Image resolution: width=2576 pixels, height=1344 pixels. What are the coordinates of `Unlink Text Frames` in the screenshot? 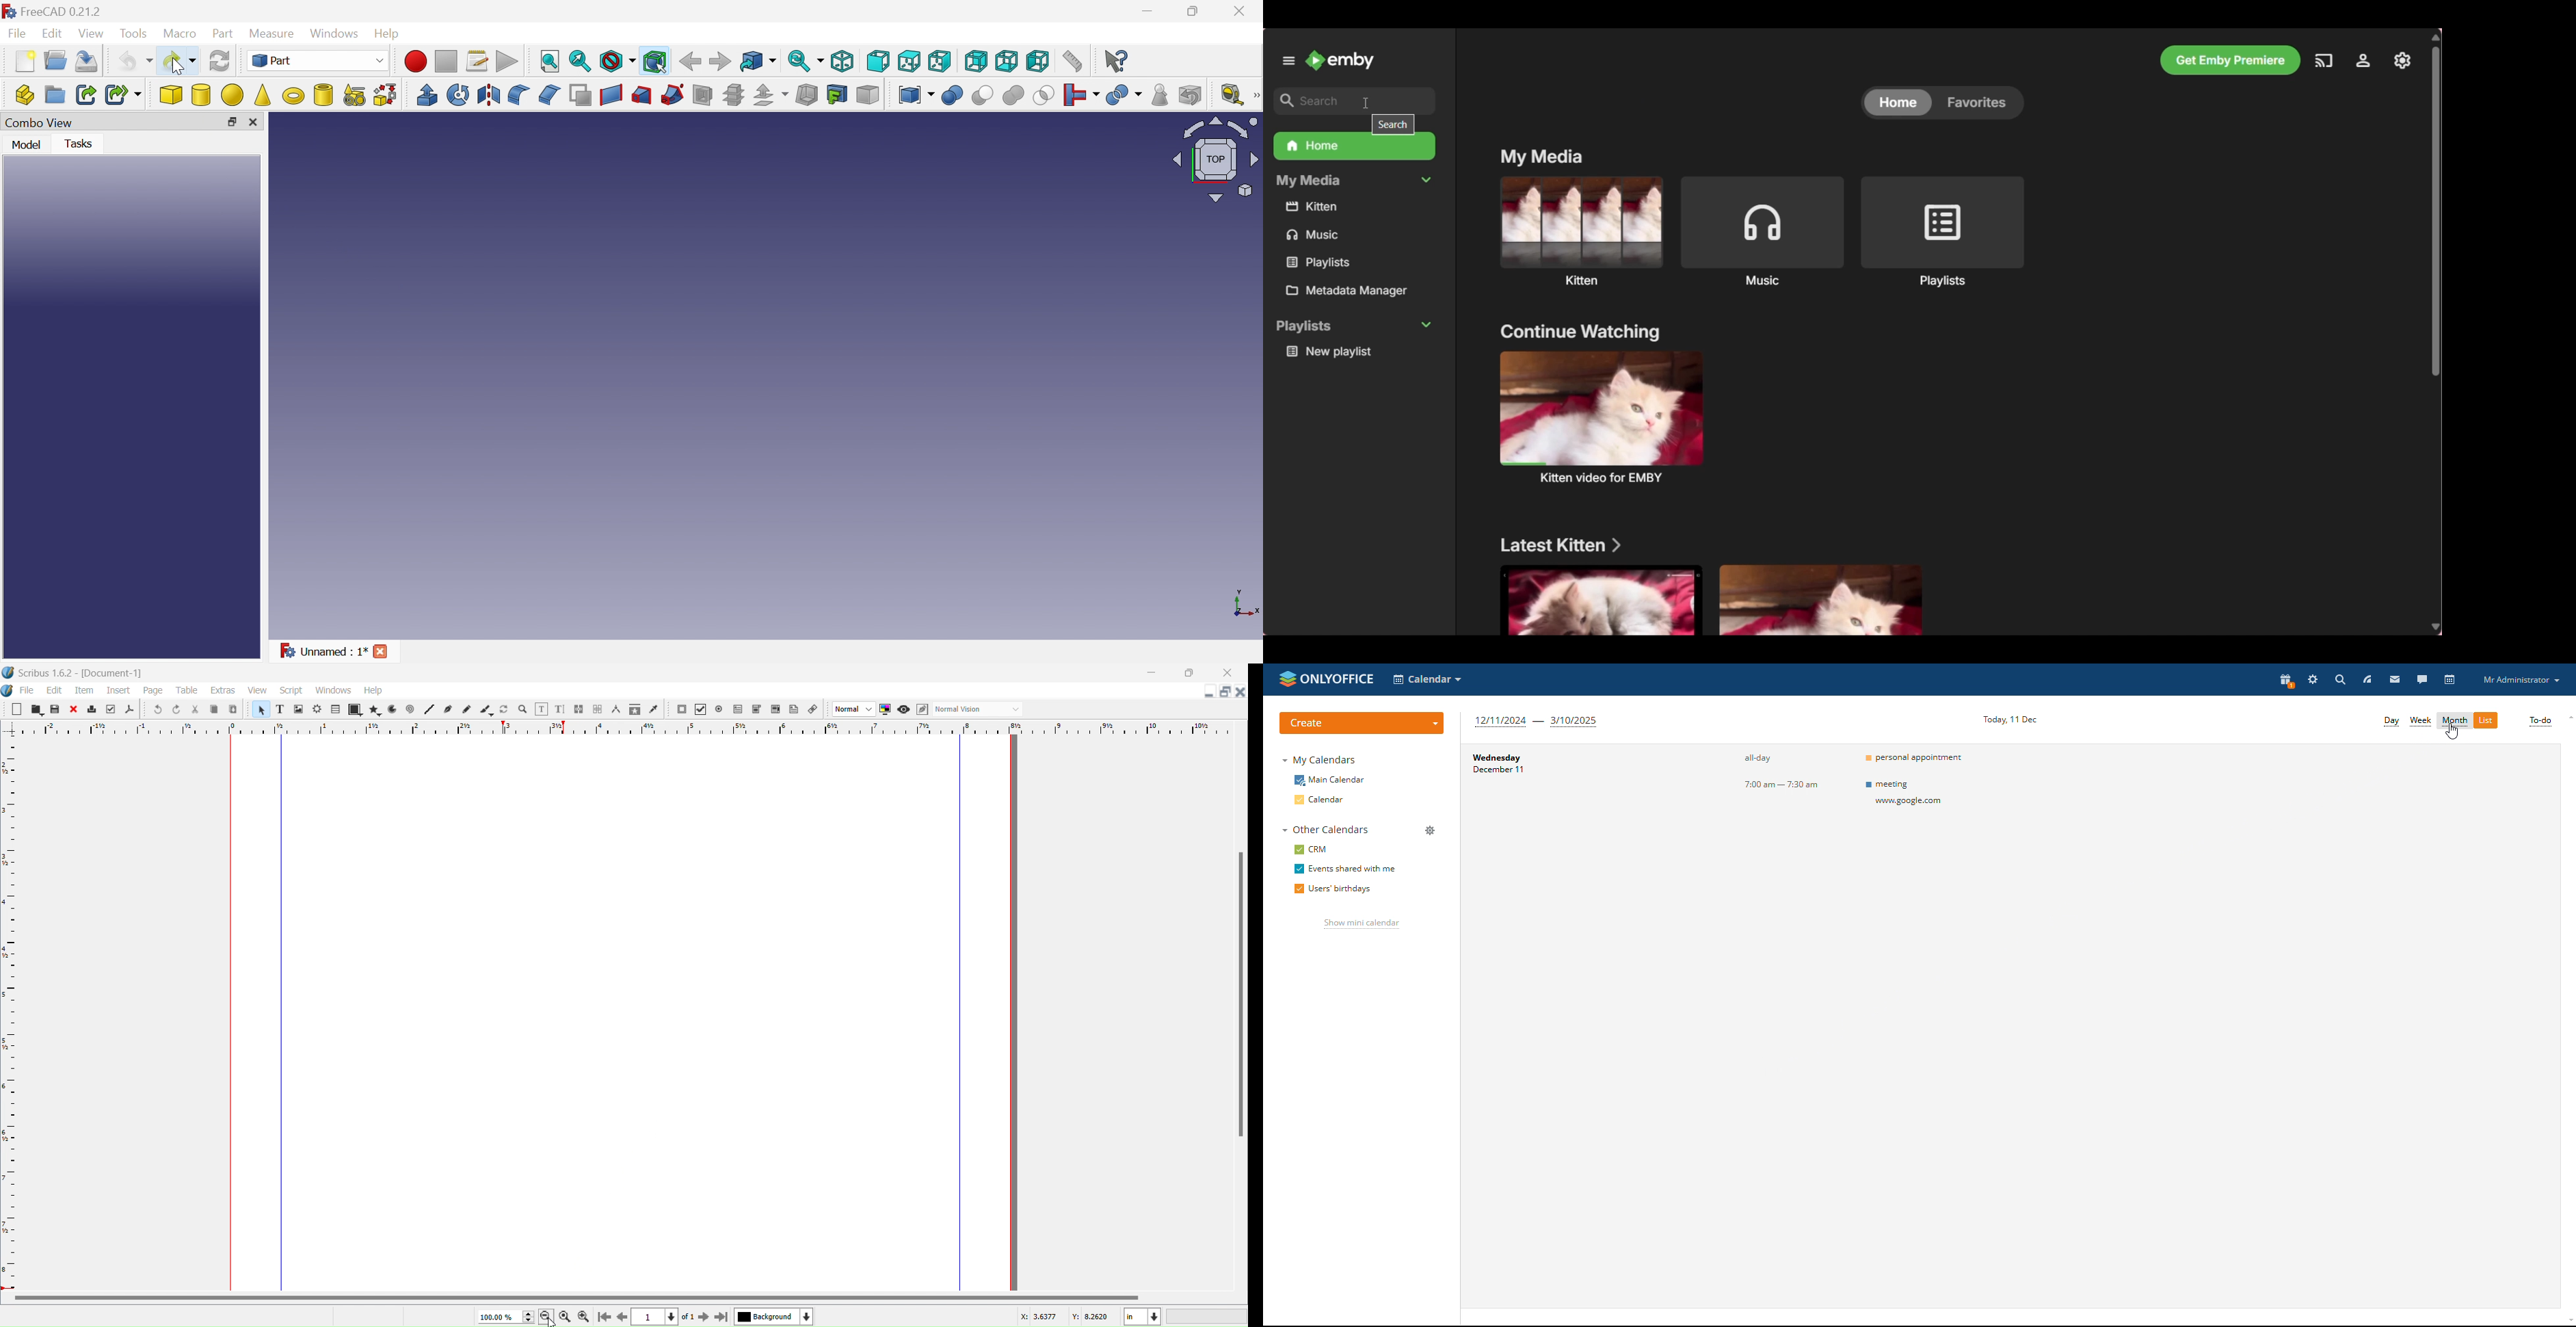 It's located at (598, 709).